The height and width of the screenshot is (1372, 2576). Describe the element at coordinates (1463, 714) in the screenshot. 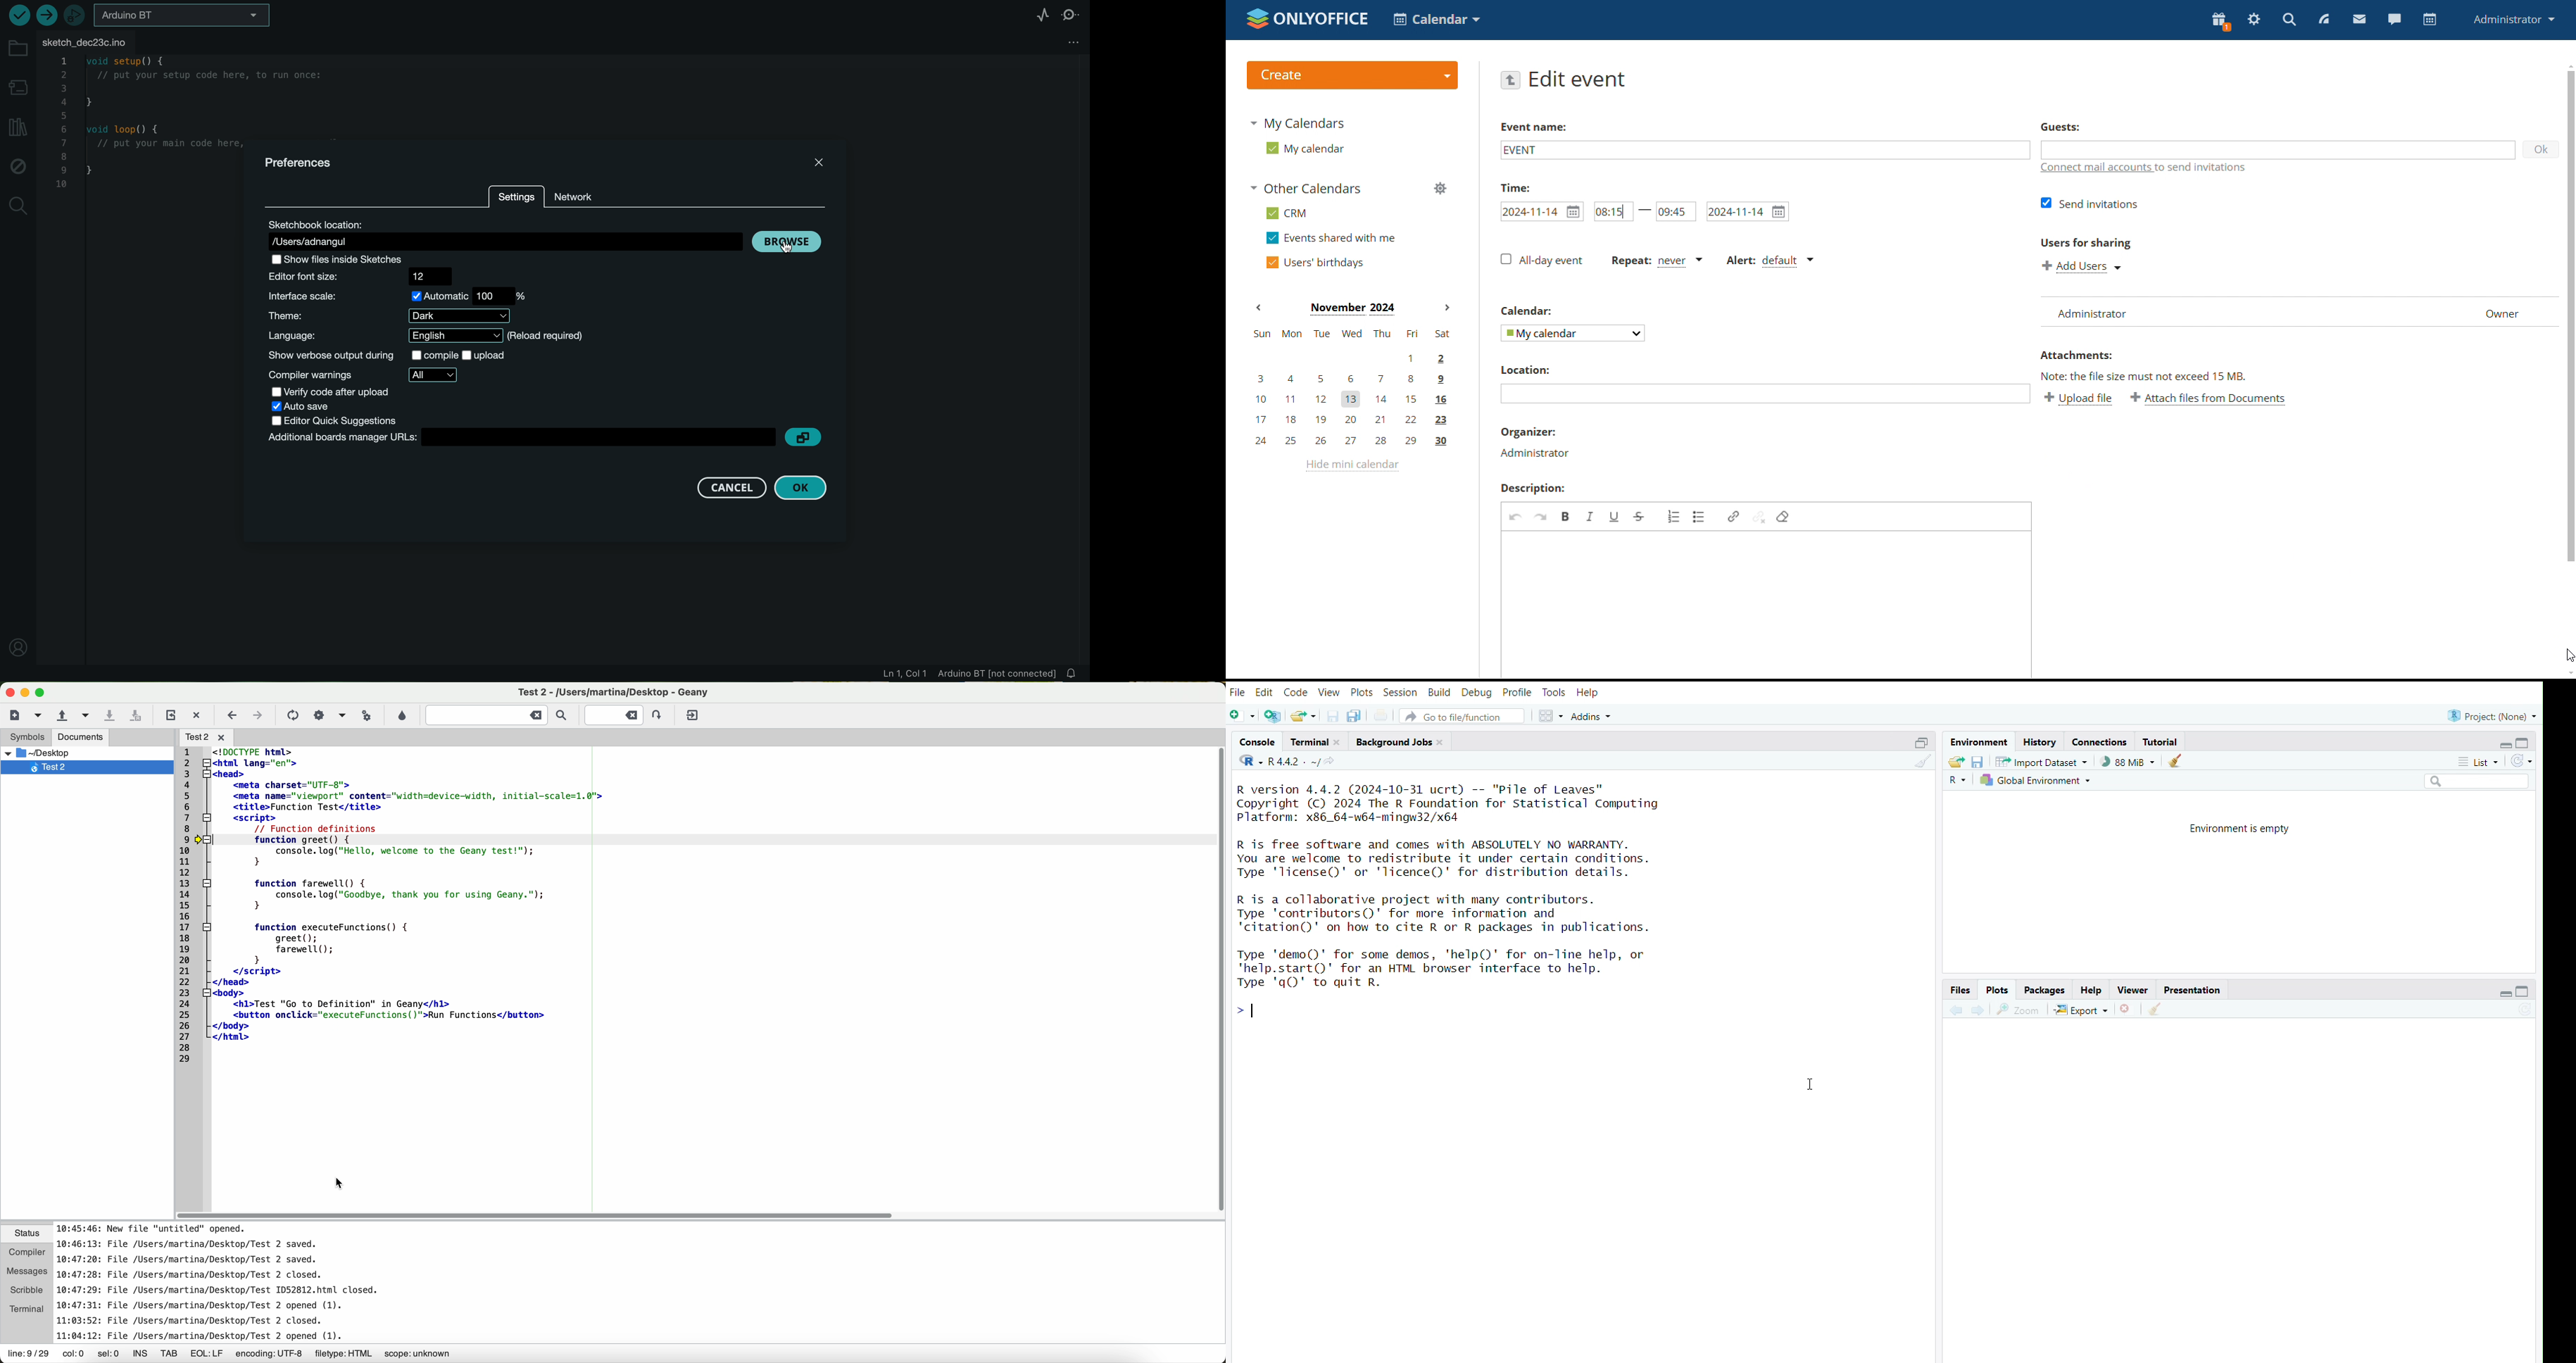

I see `go to file/function` at that location.